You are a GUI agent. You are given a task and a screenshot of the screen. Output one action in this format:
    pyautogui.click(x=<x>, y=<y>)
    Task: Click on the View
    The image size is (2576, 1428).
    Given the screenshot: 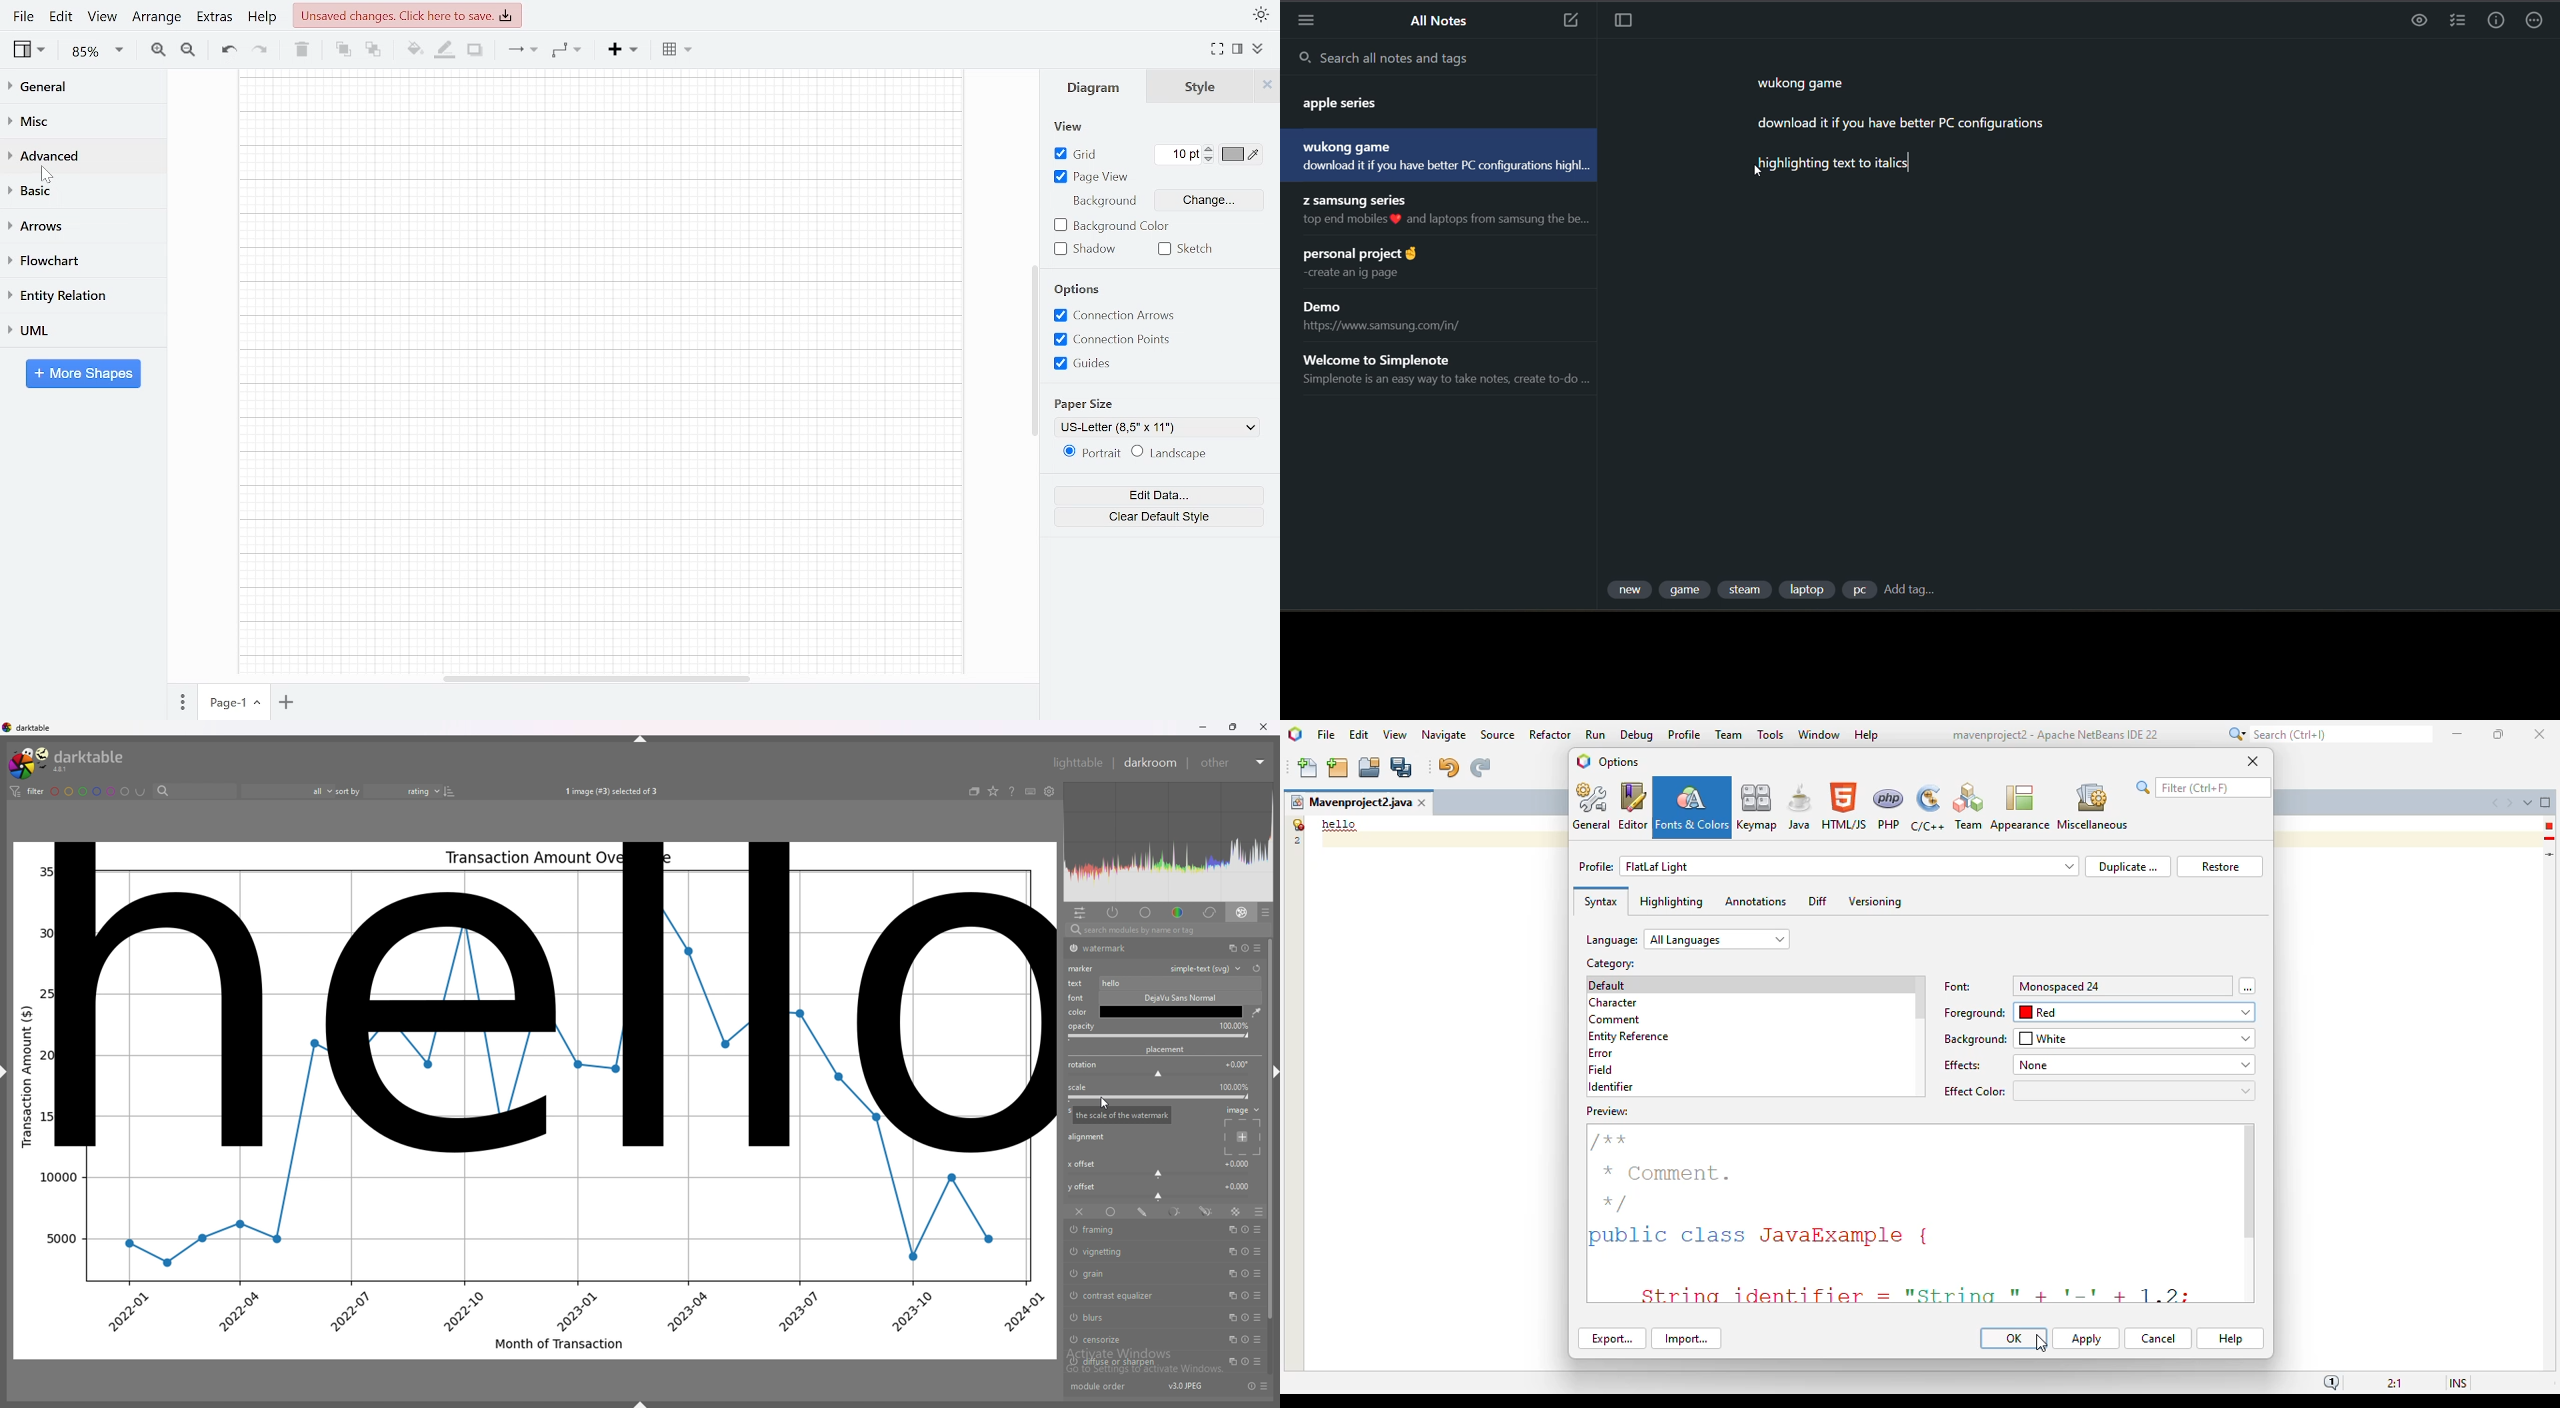 What is the action you would take?
    pyautogui.click(x=102, y=16)
    